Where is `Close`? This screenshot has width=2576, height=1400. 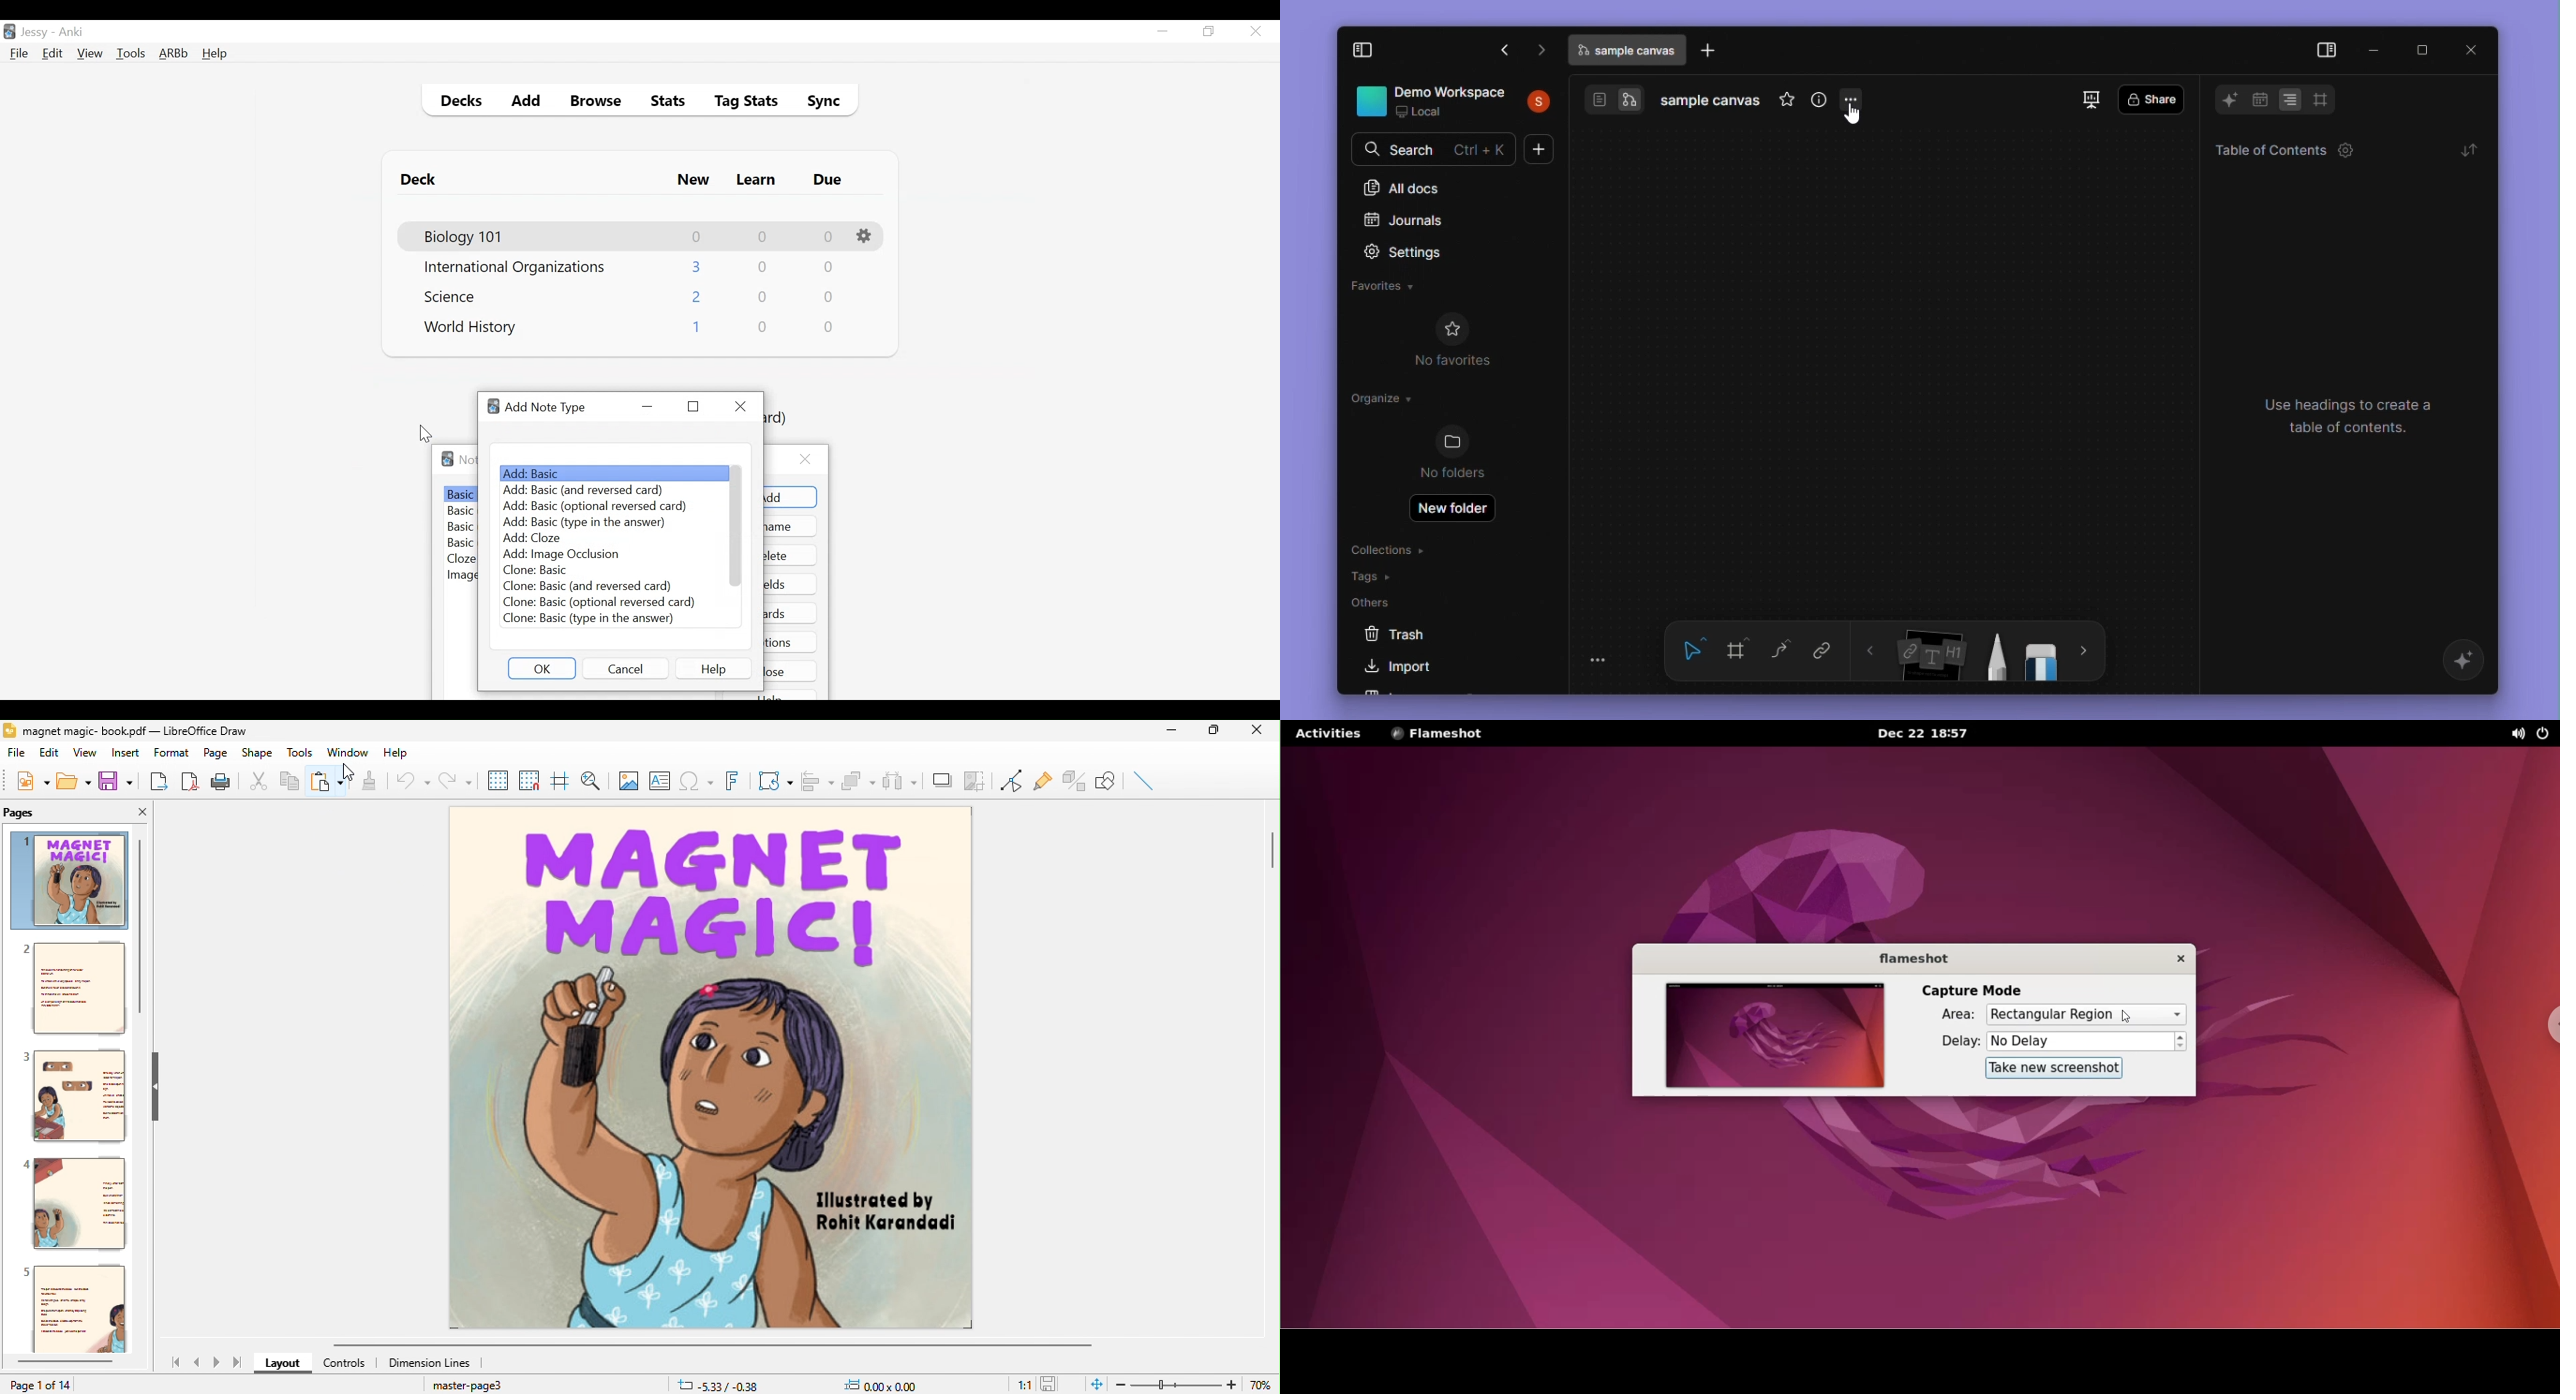 Close is located at coordinates (1255, 31).